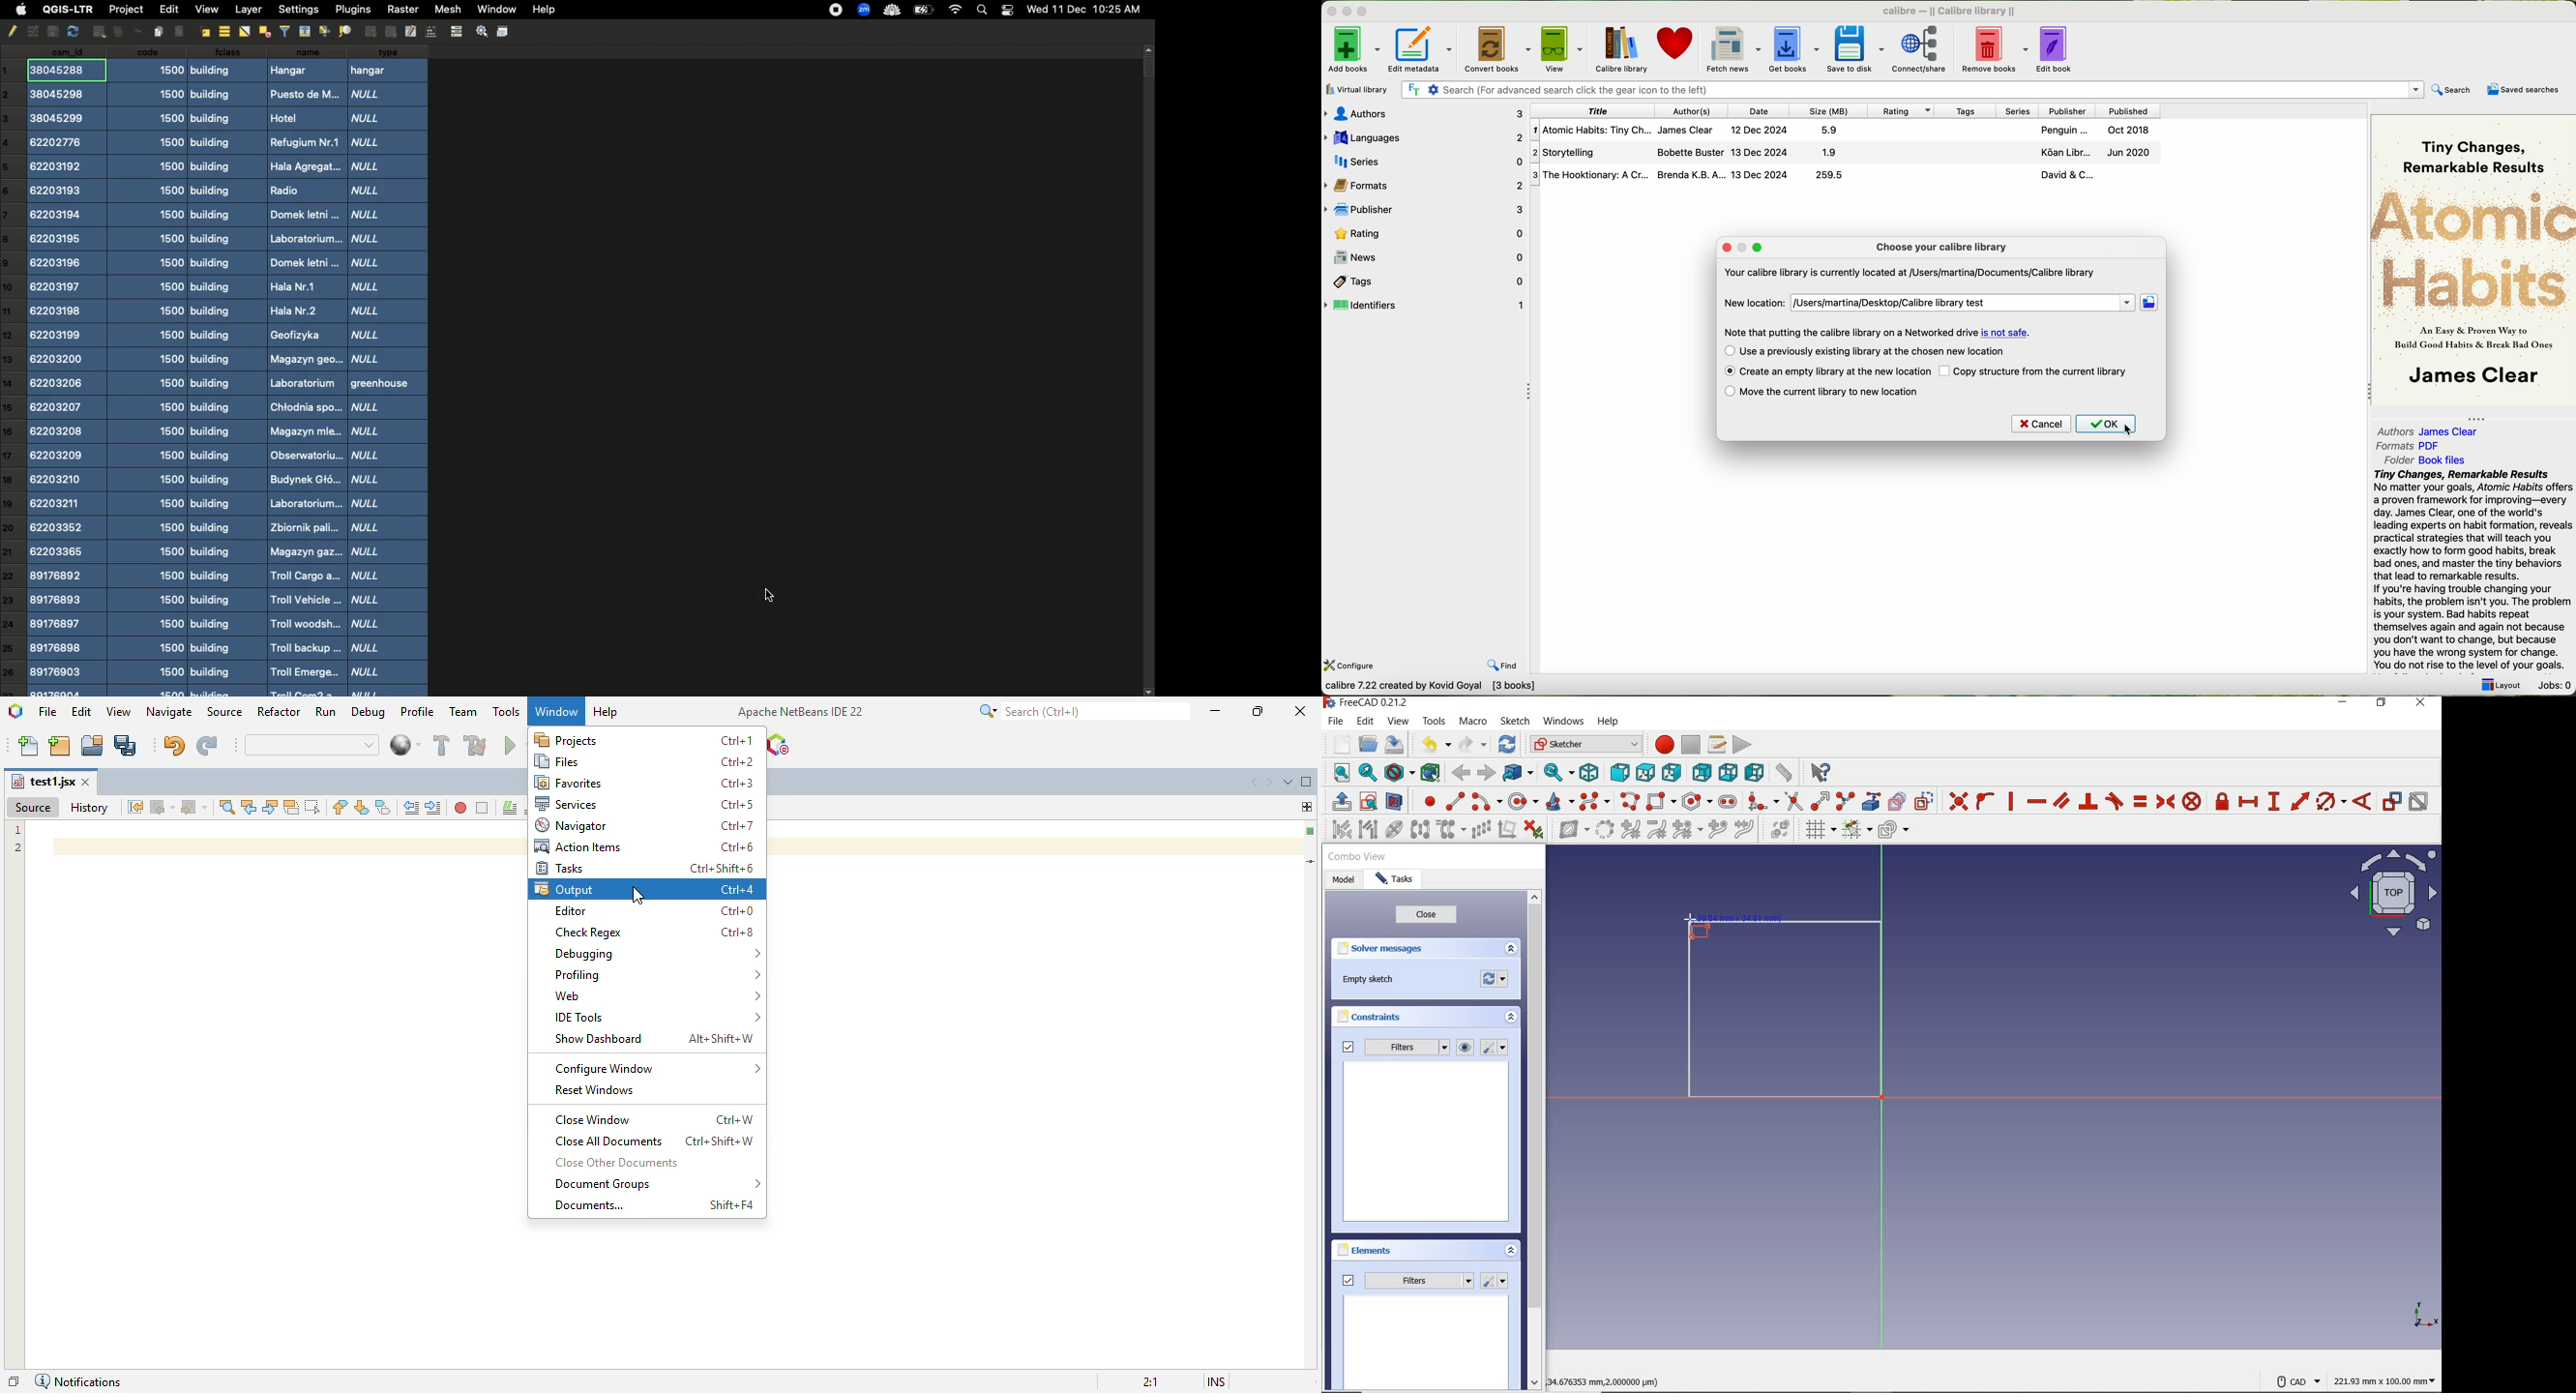  I want to click on close, so click(1426, 917).